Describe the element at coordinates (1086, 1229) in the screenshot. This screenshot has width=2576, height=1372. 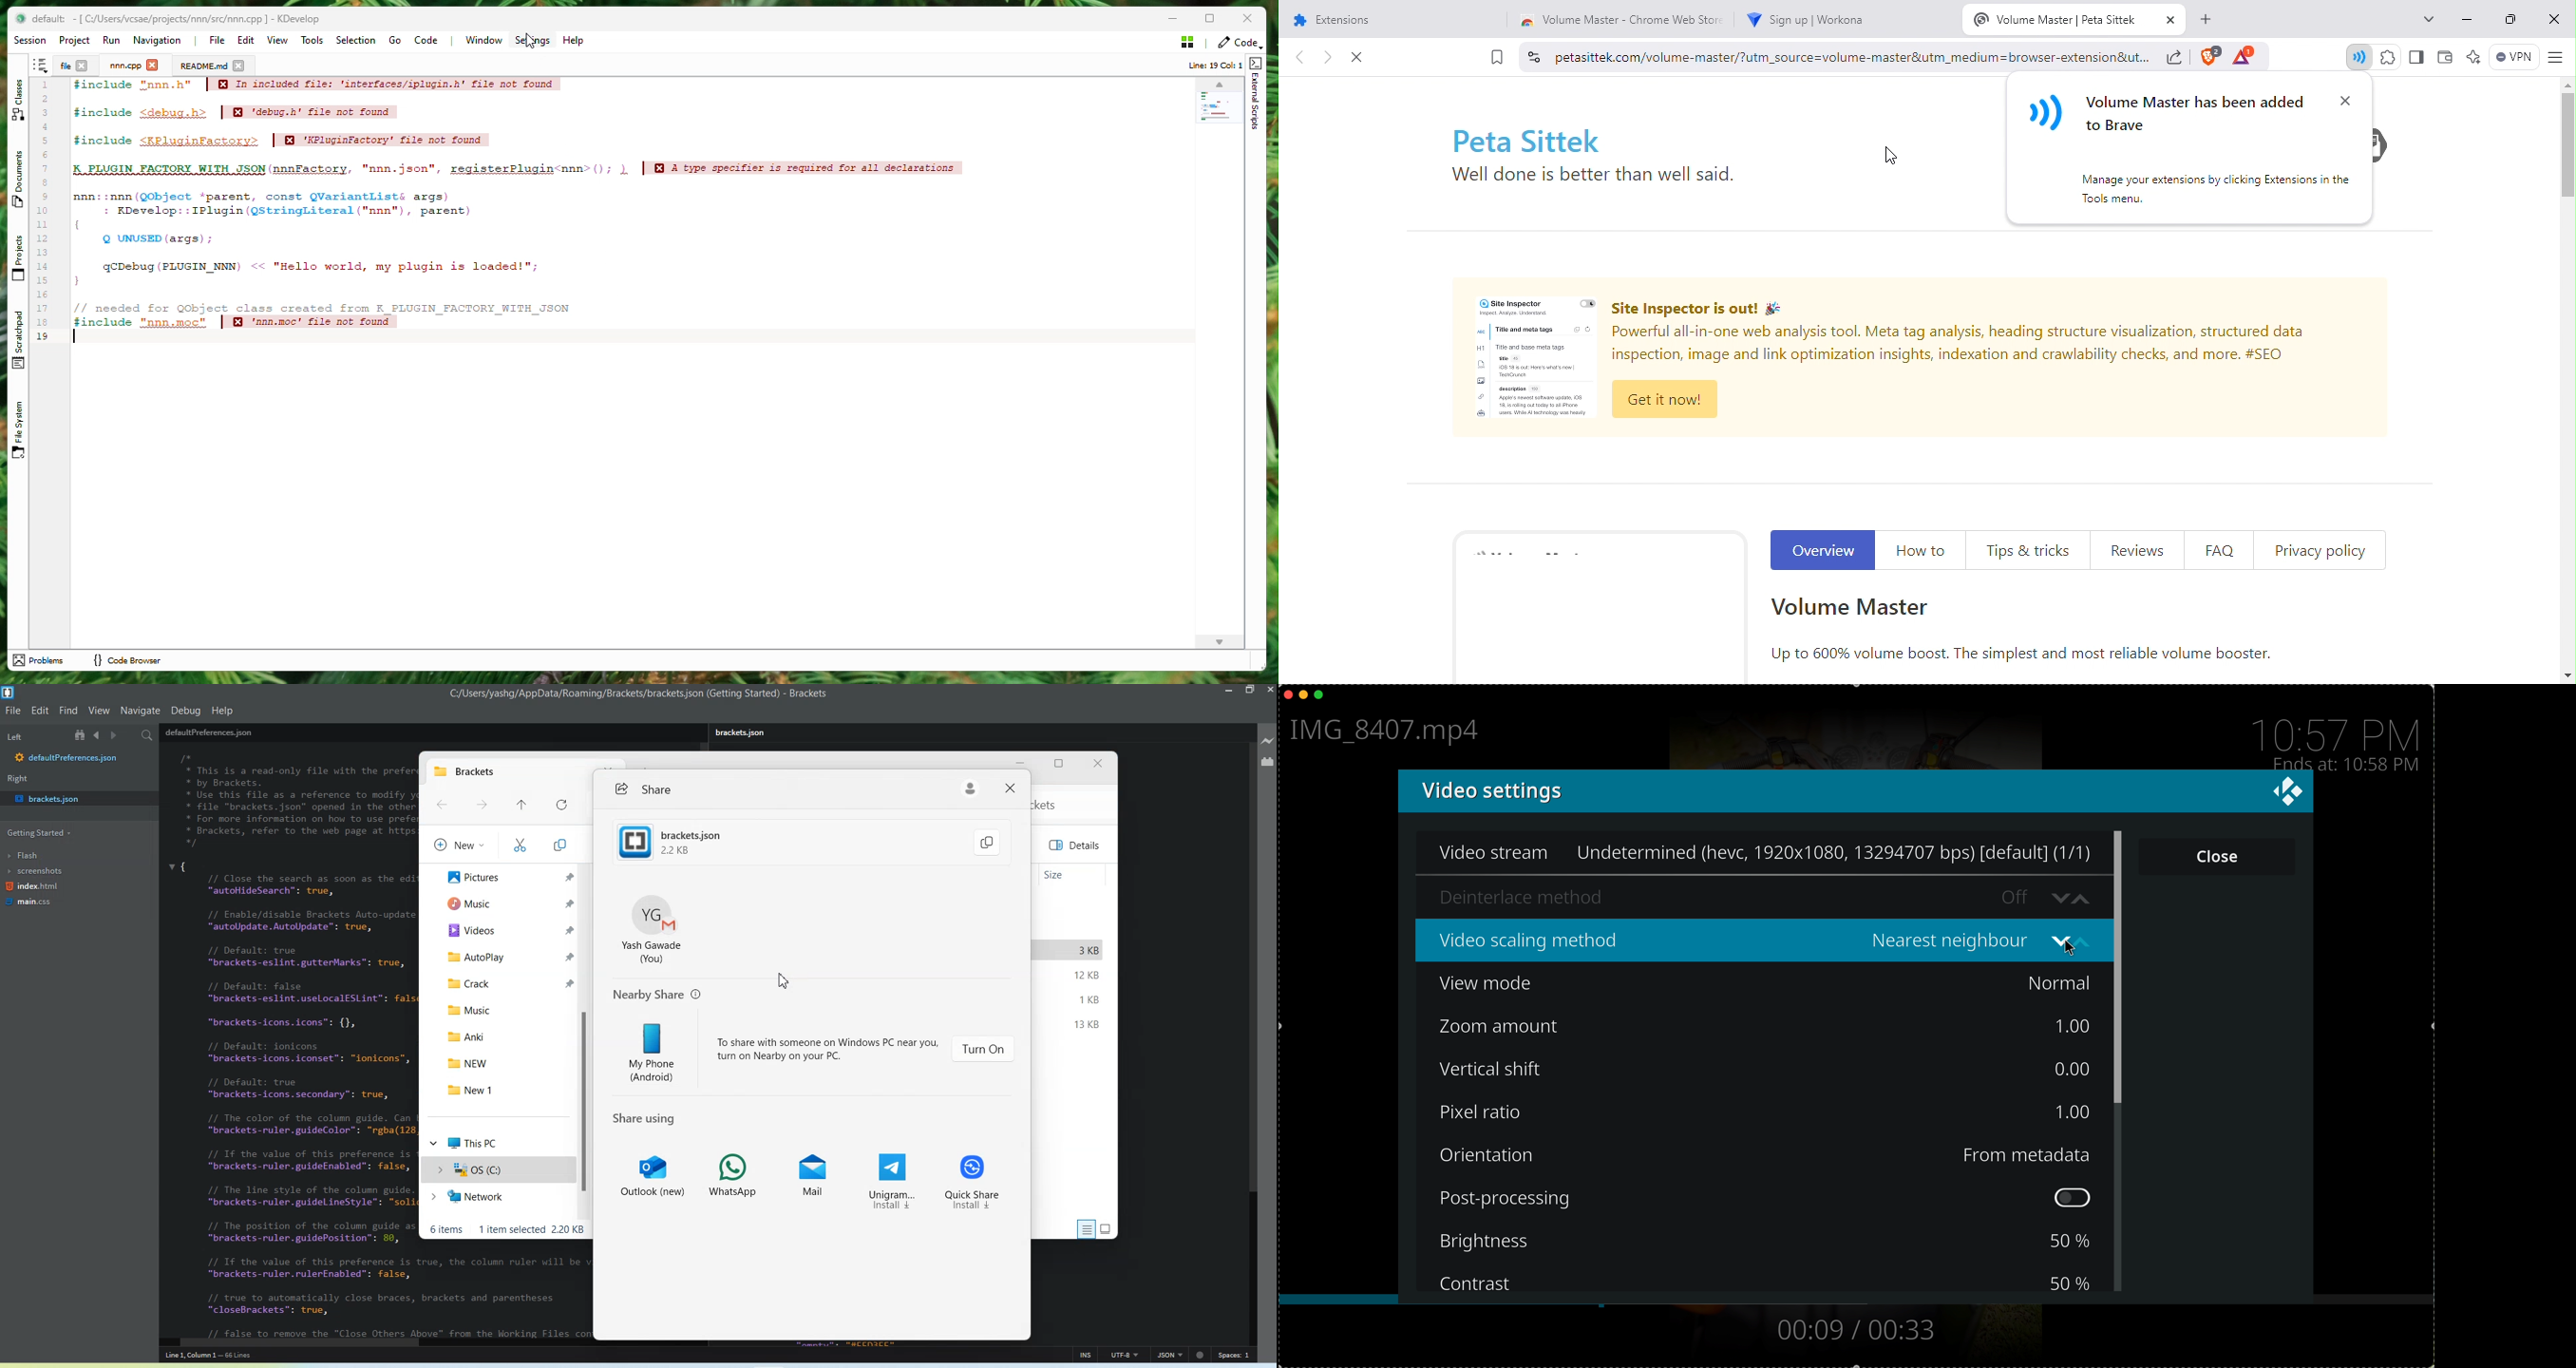
I see `Display information ` at that location.